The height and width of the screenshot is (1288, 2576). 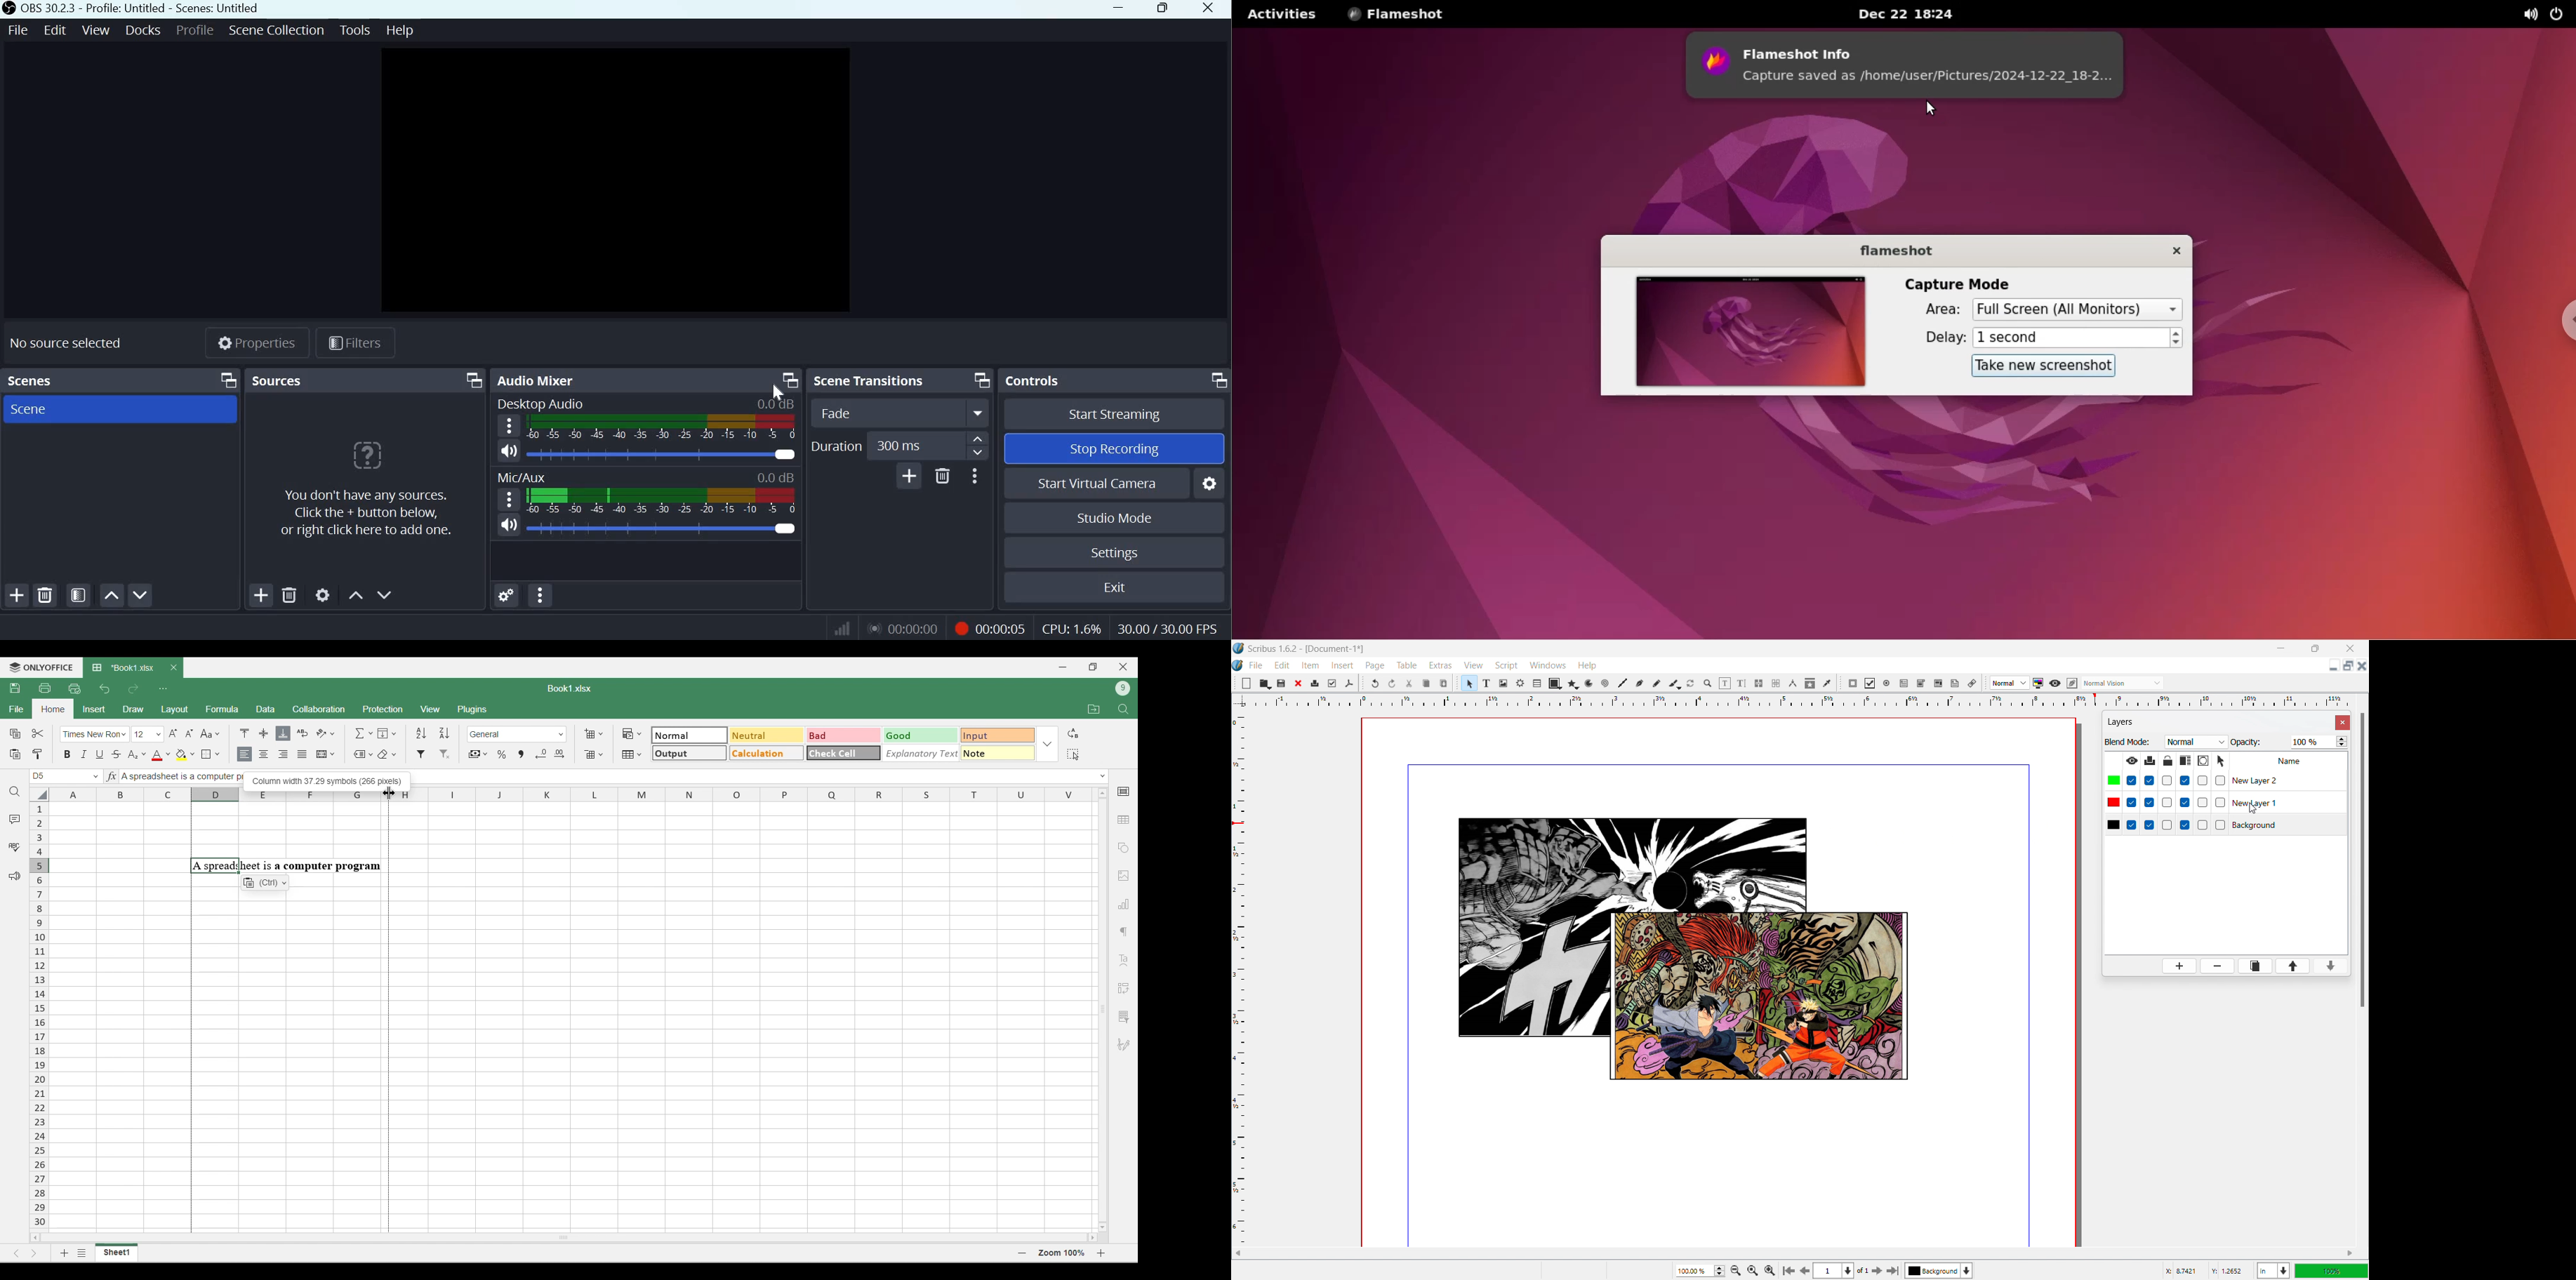 What do you see at coordinates (632, 734) in the screenshot?
I see `Conditional formatting options` at bounding box center [632, 734].